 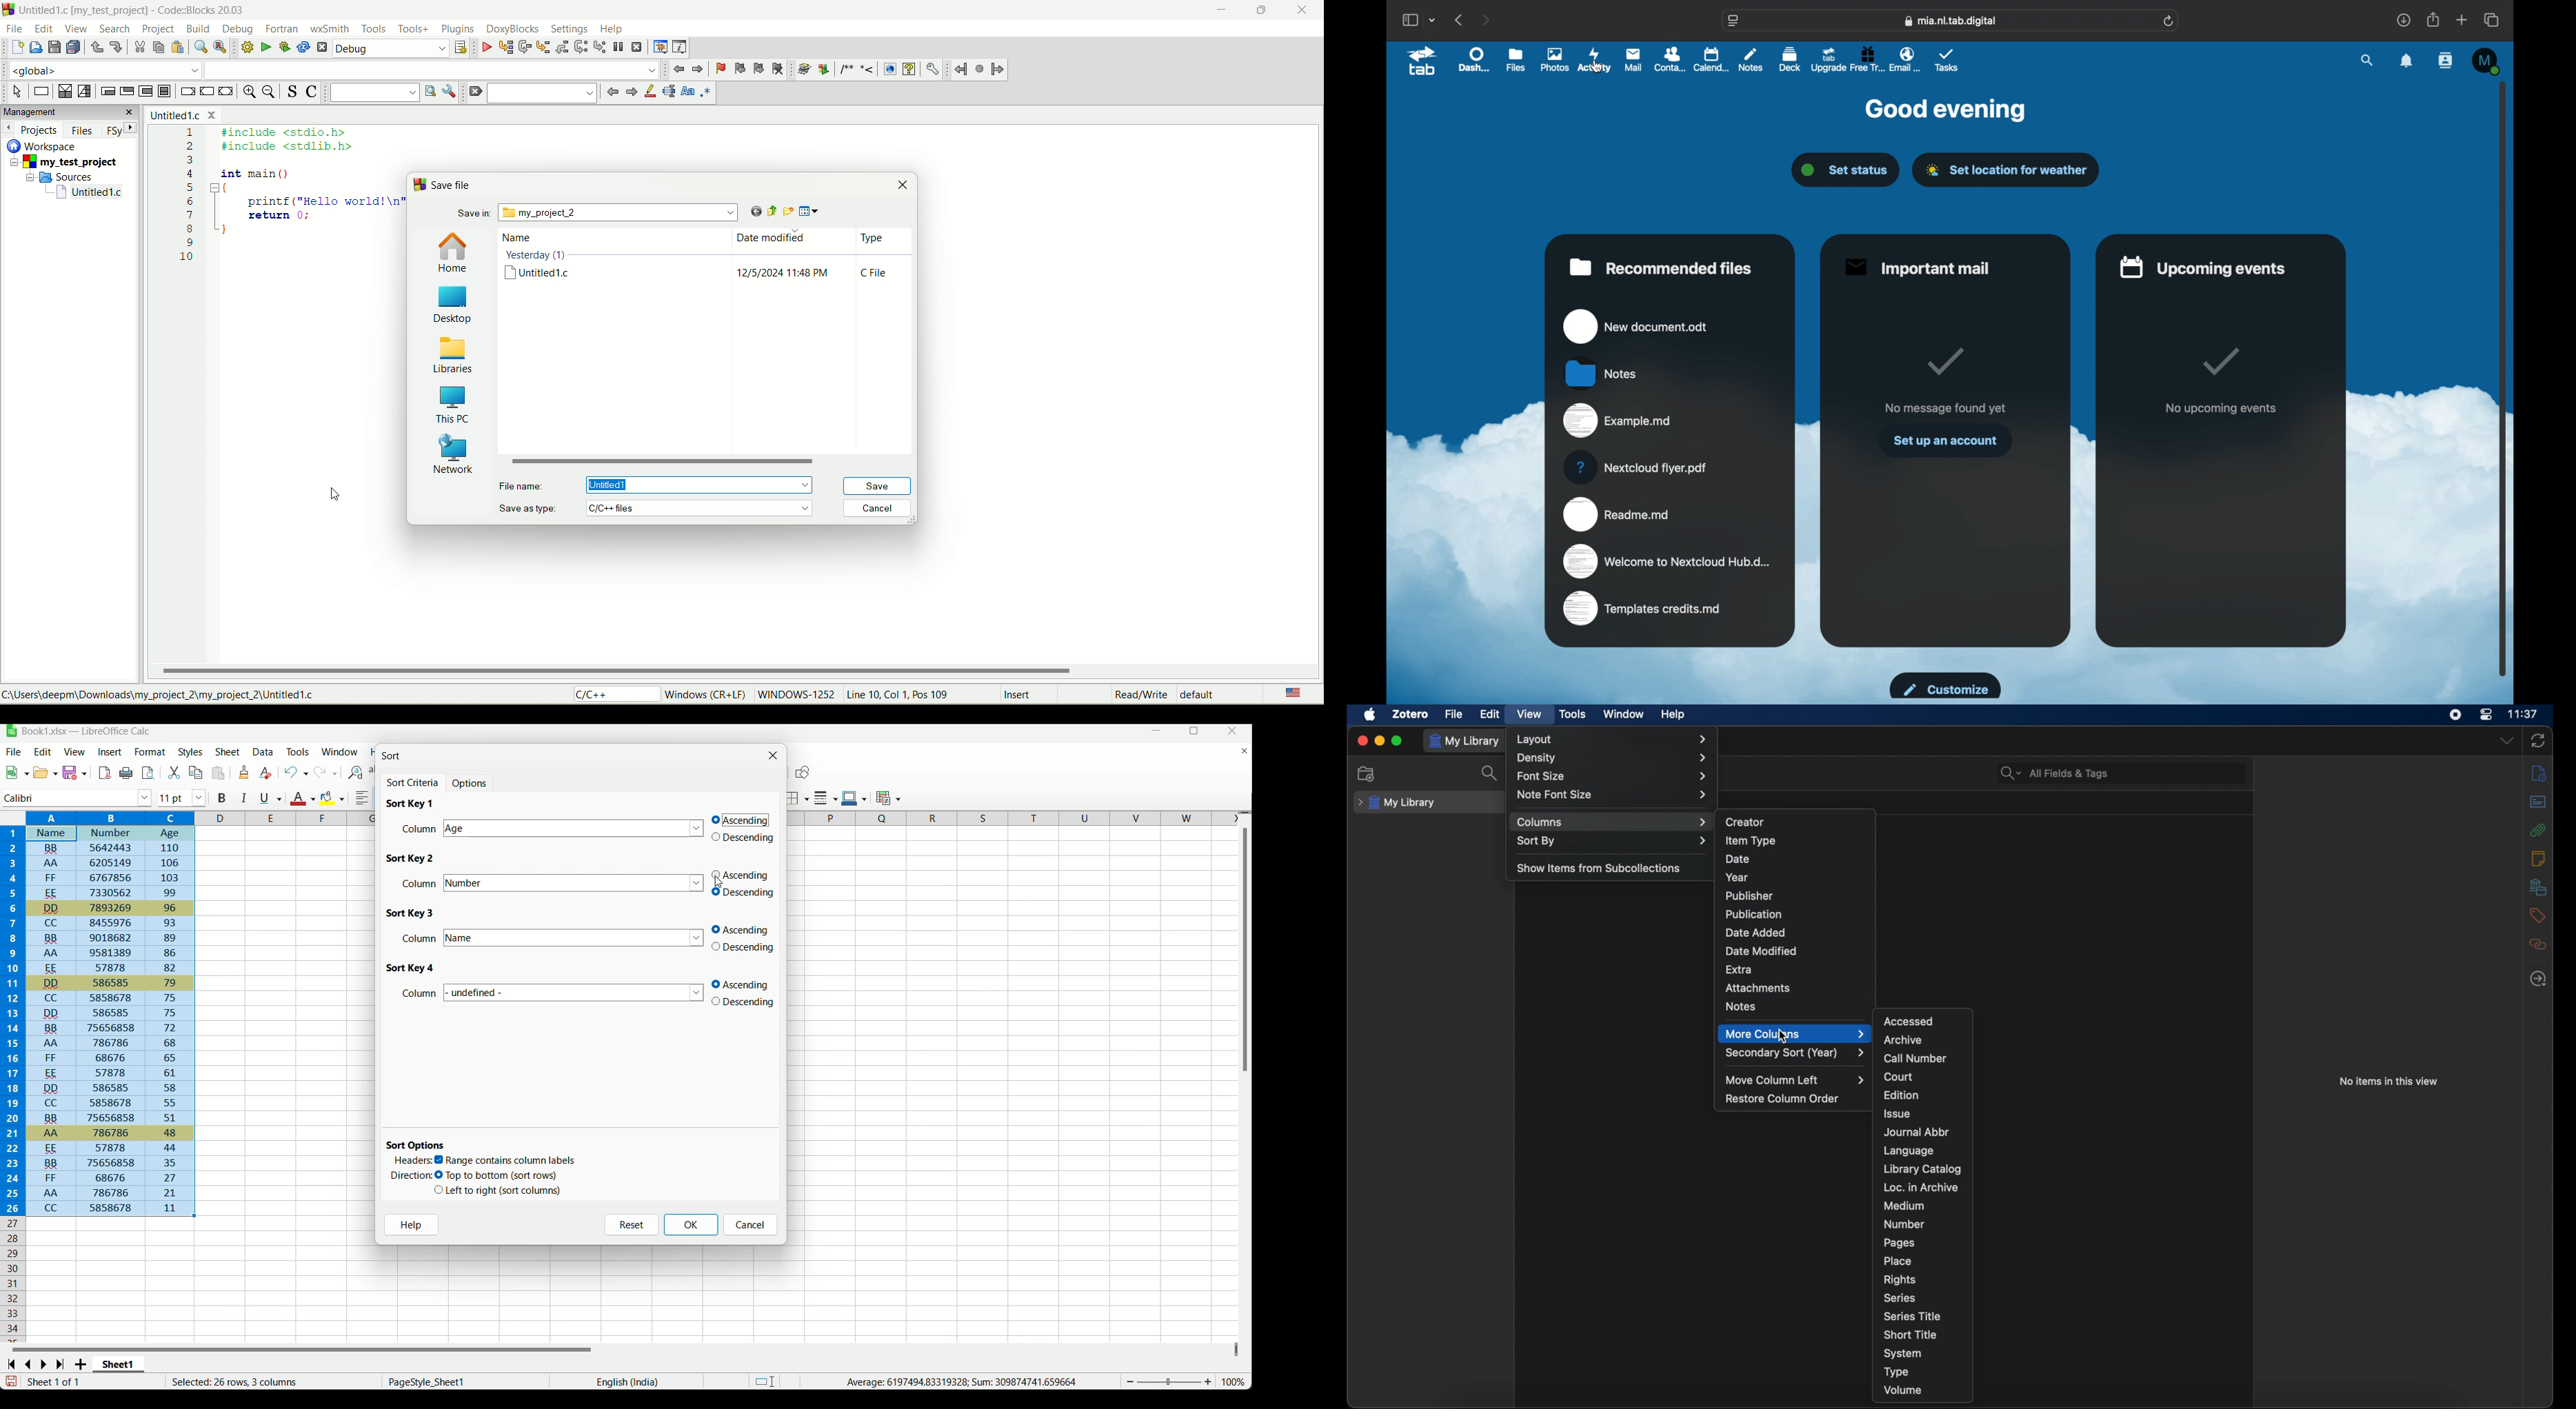 I want to click on court, so click(x=1899, y=1076).